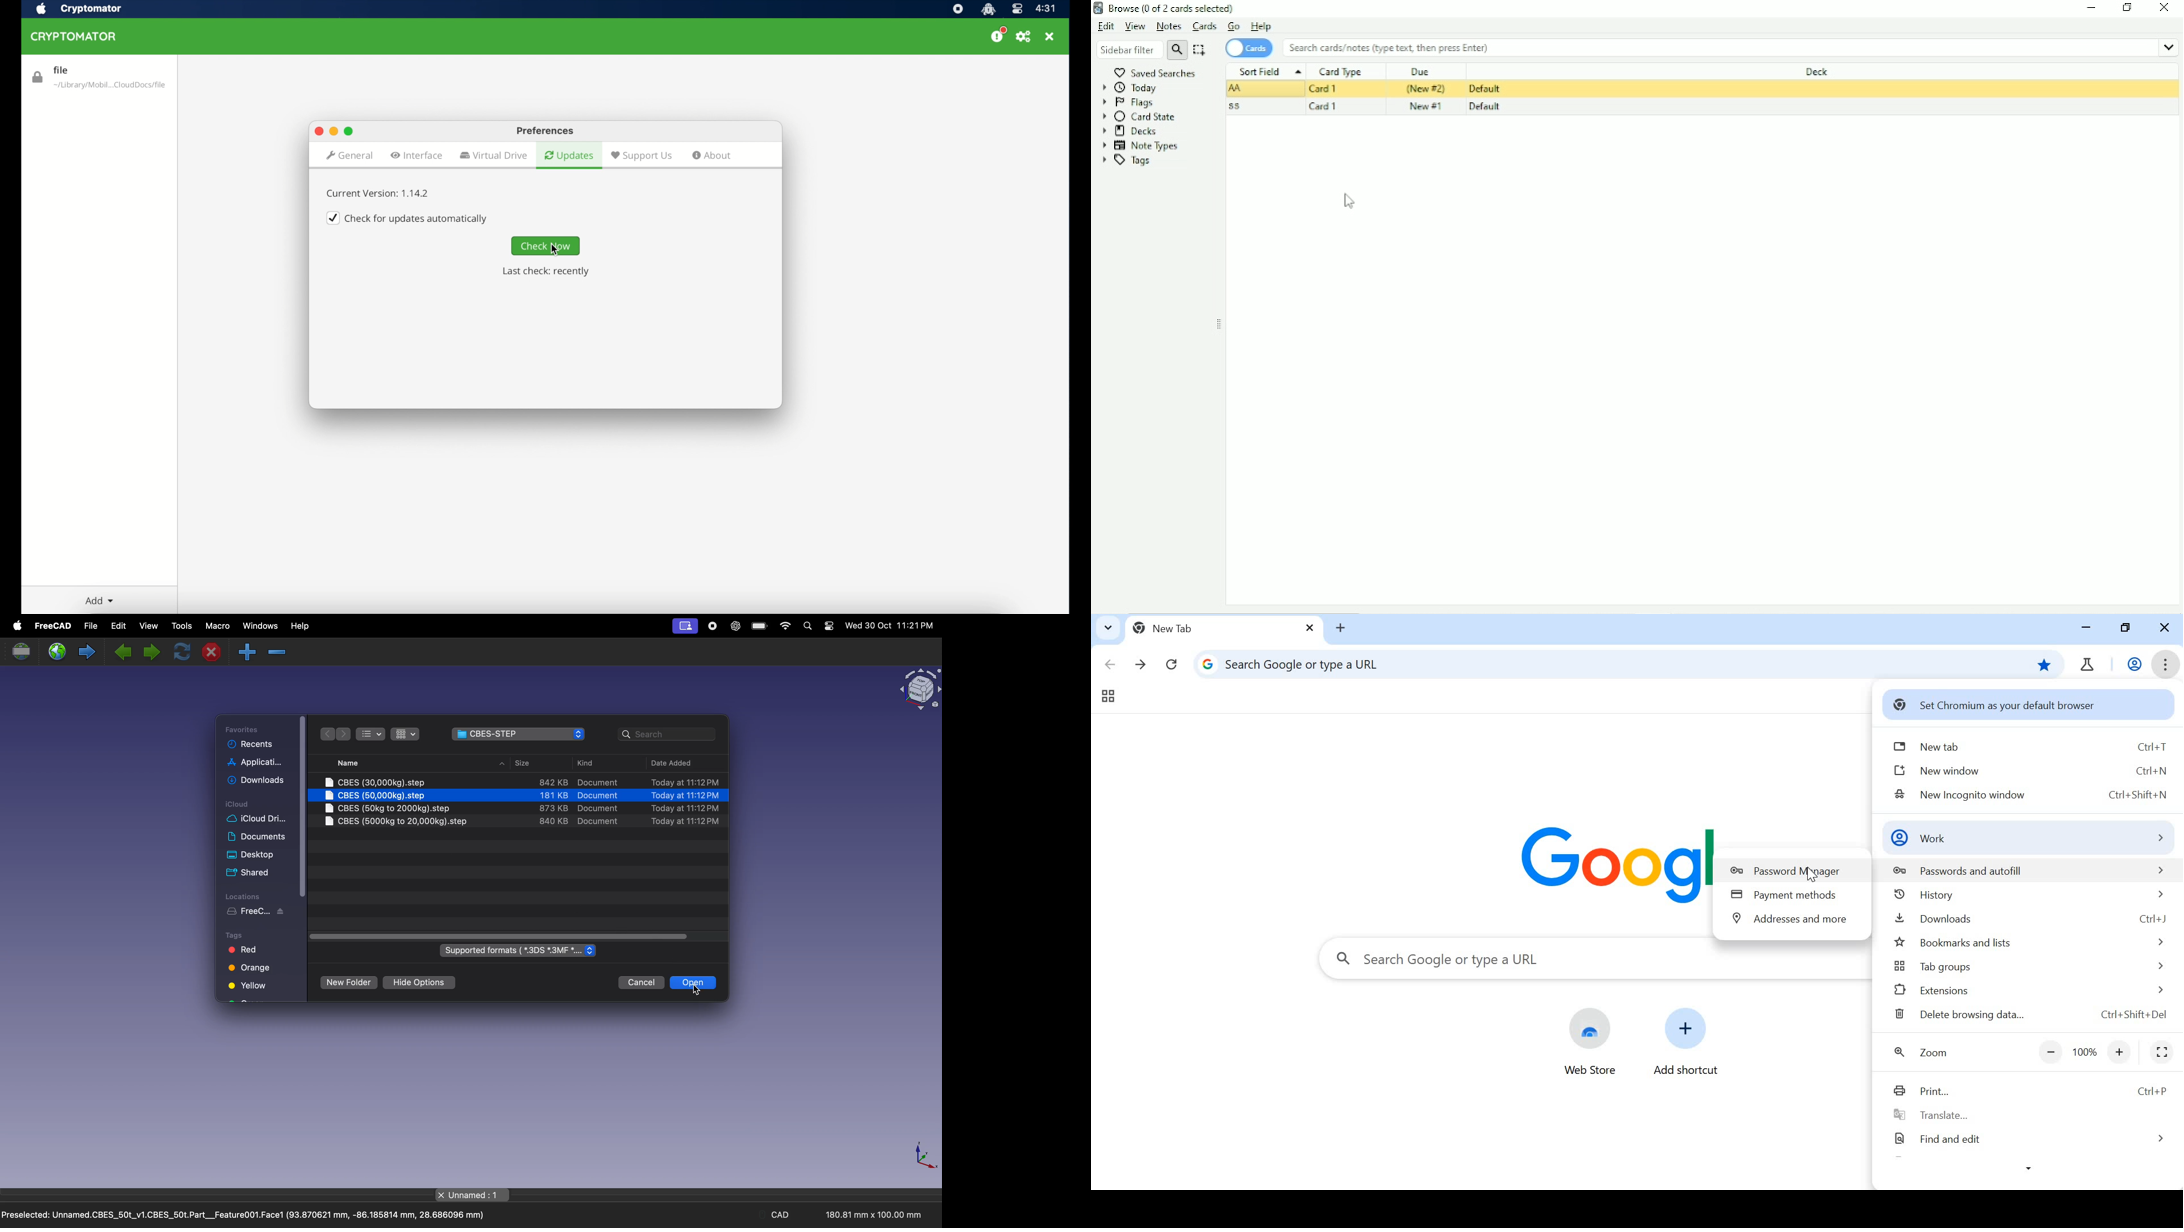 Image resolution: width=2184 pixels, height=1232 pixels. Describe the element at coordinates (249, 987) in the screenshot. I see `yellow` at that location.